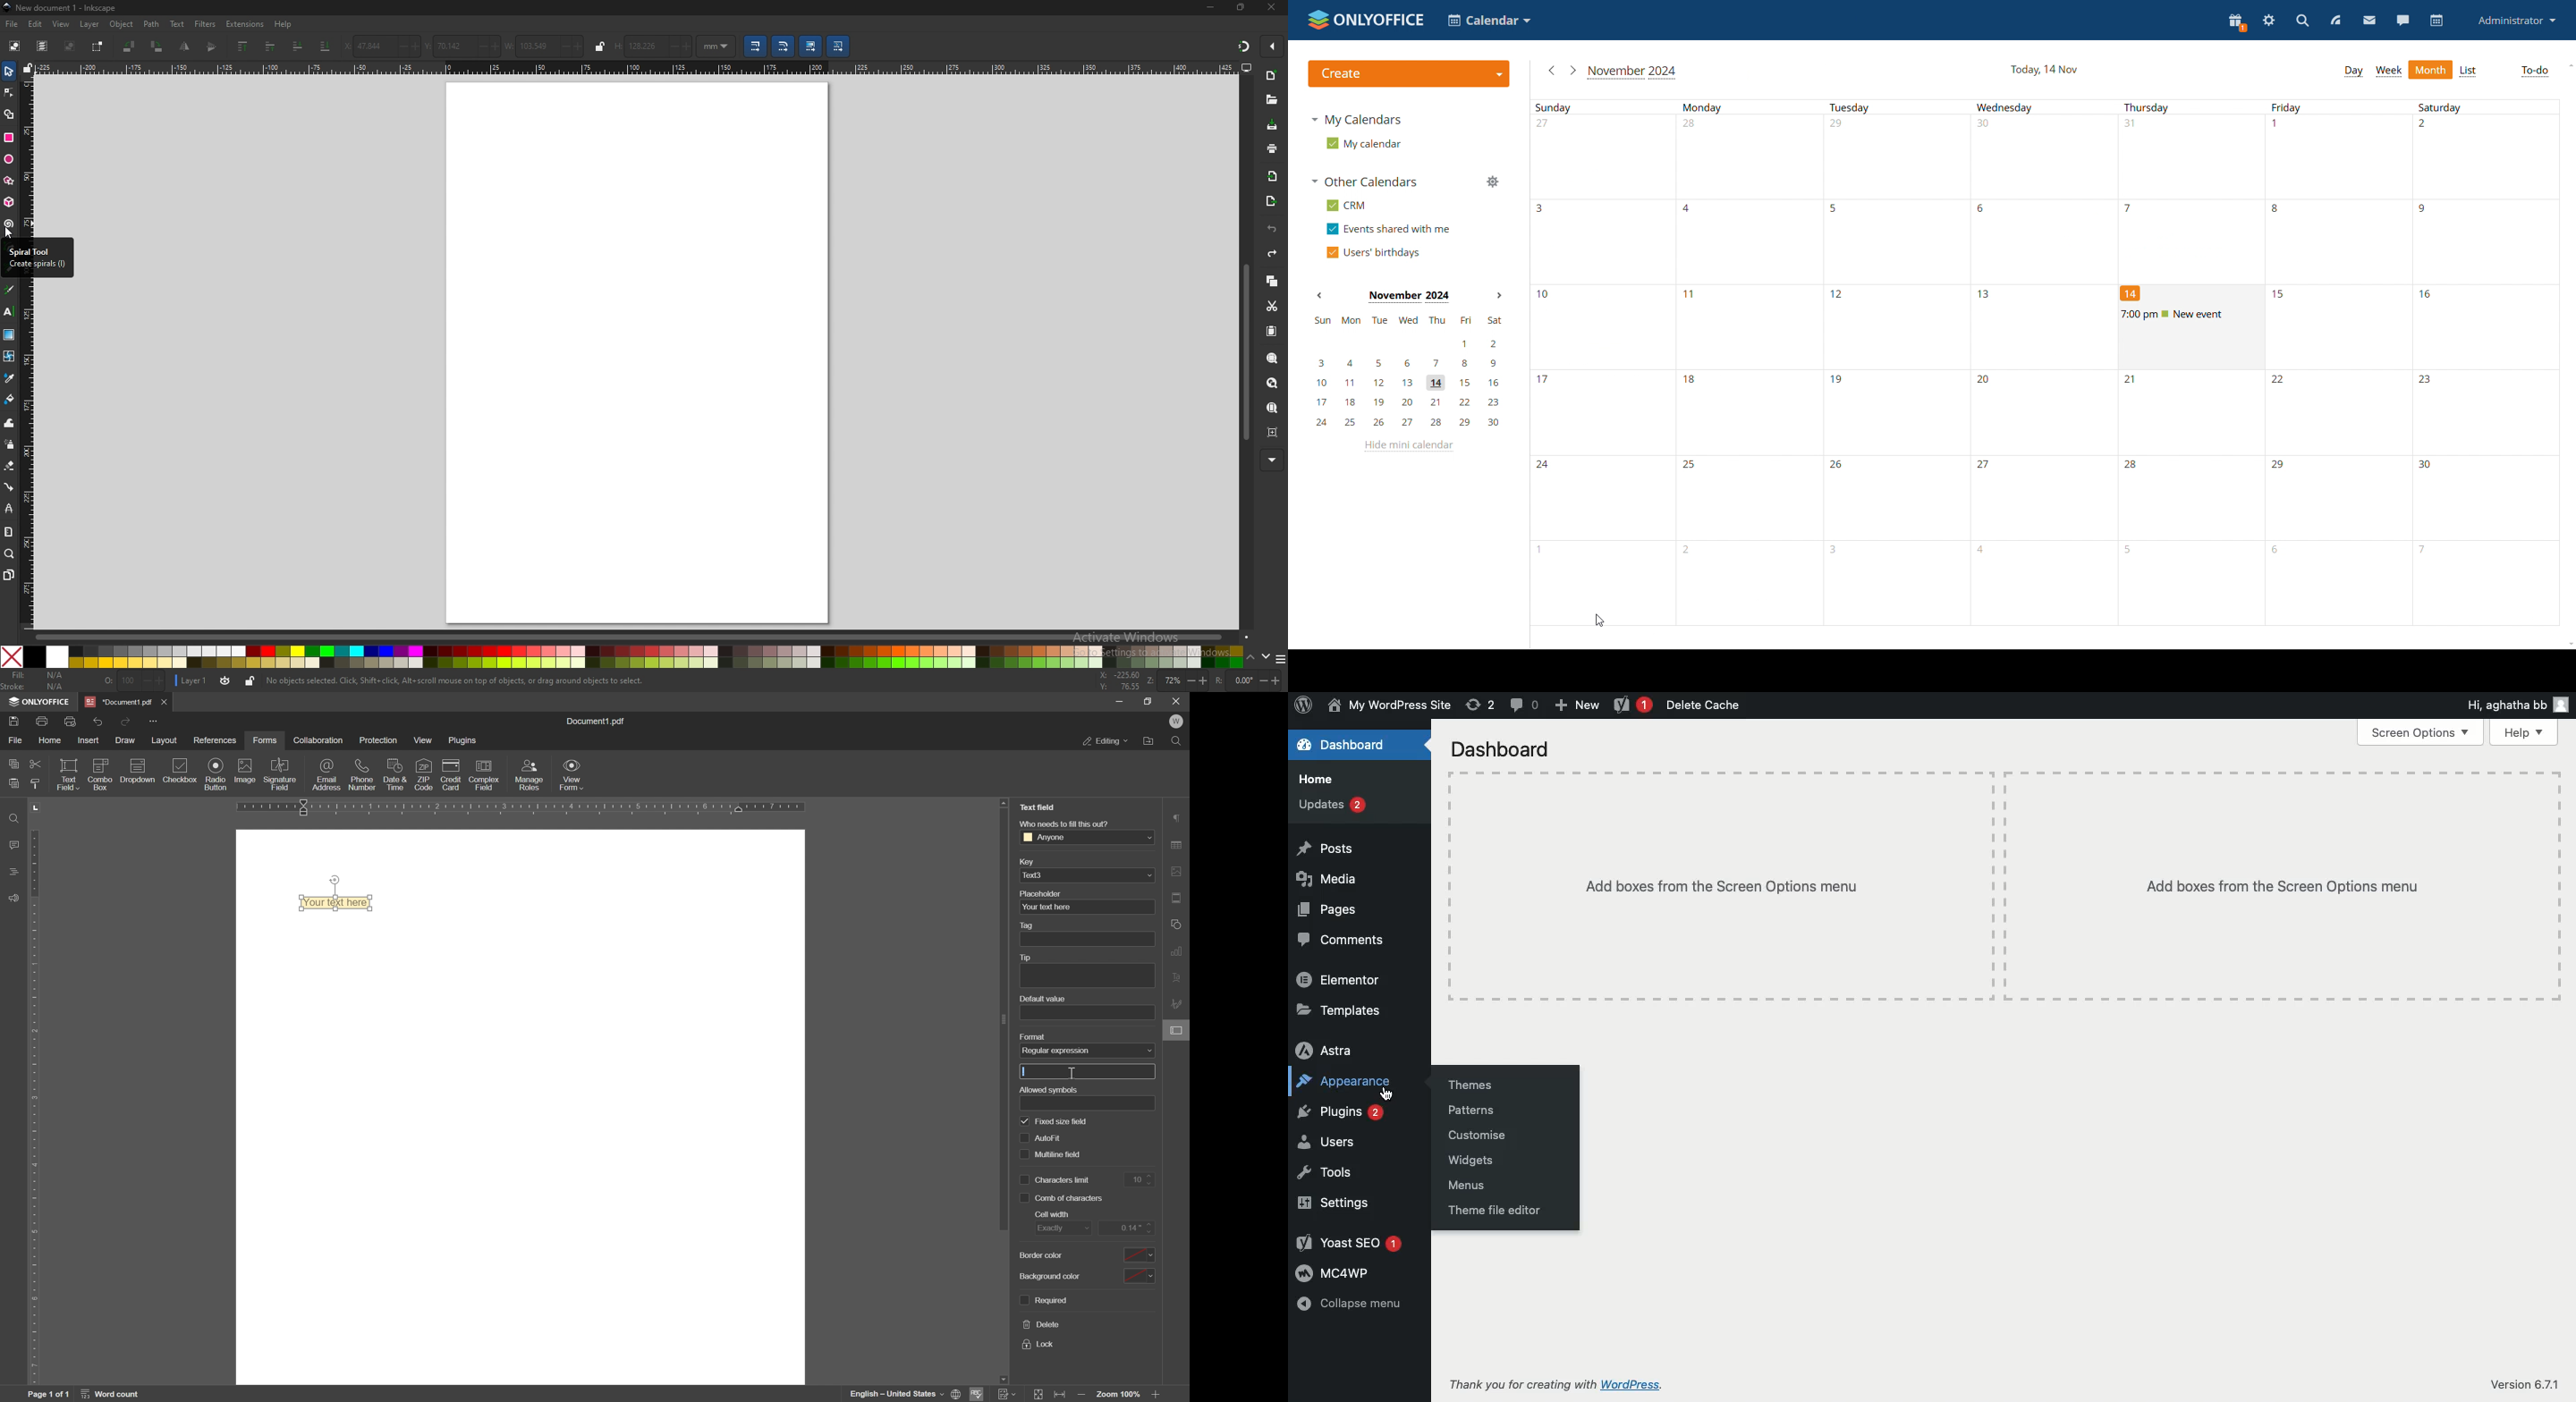 The height and width of the screenshot is (1428, 2576). What do you see at coordinates (1321, 781) in the screenshot?
I see `Home` at bounding box center [1321, 781].